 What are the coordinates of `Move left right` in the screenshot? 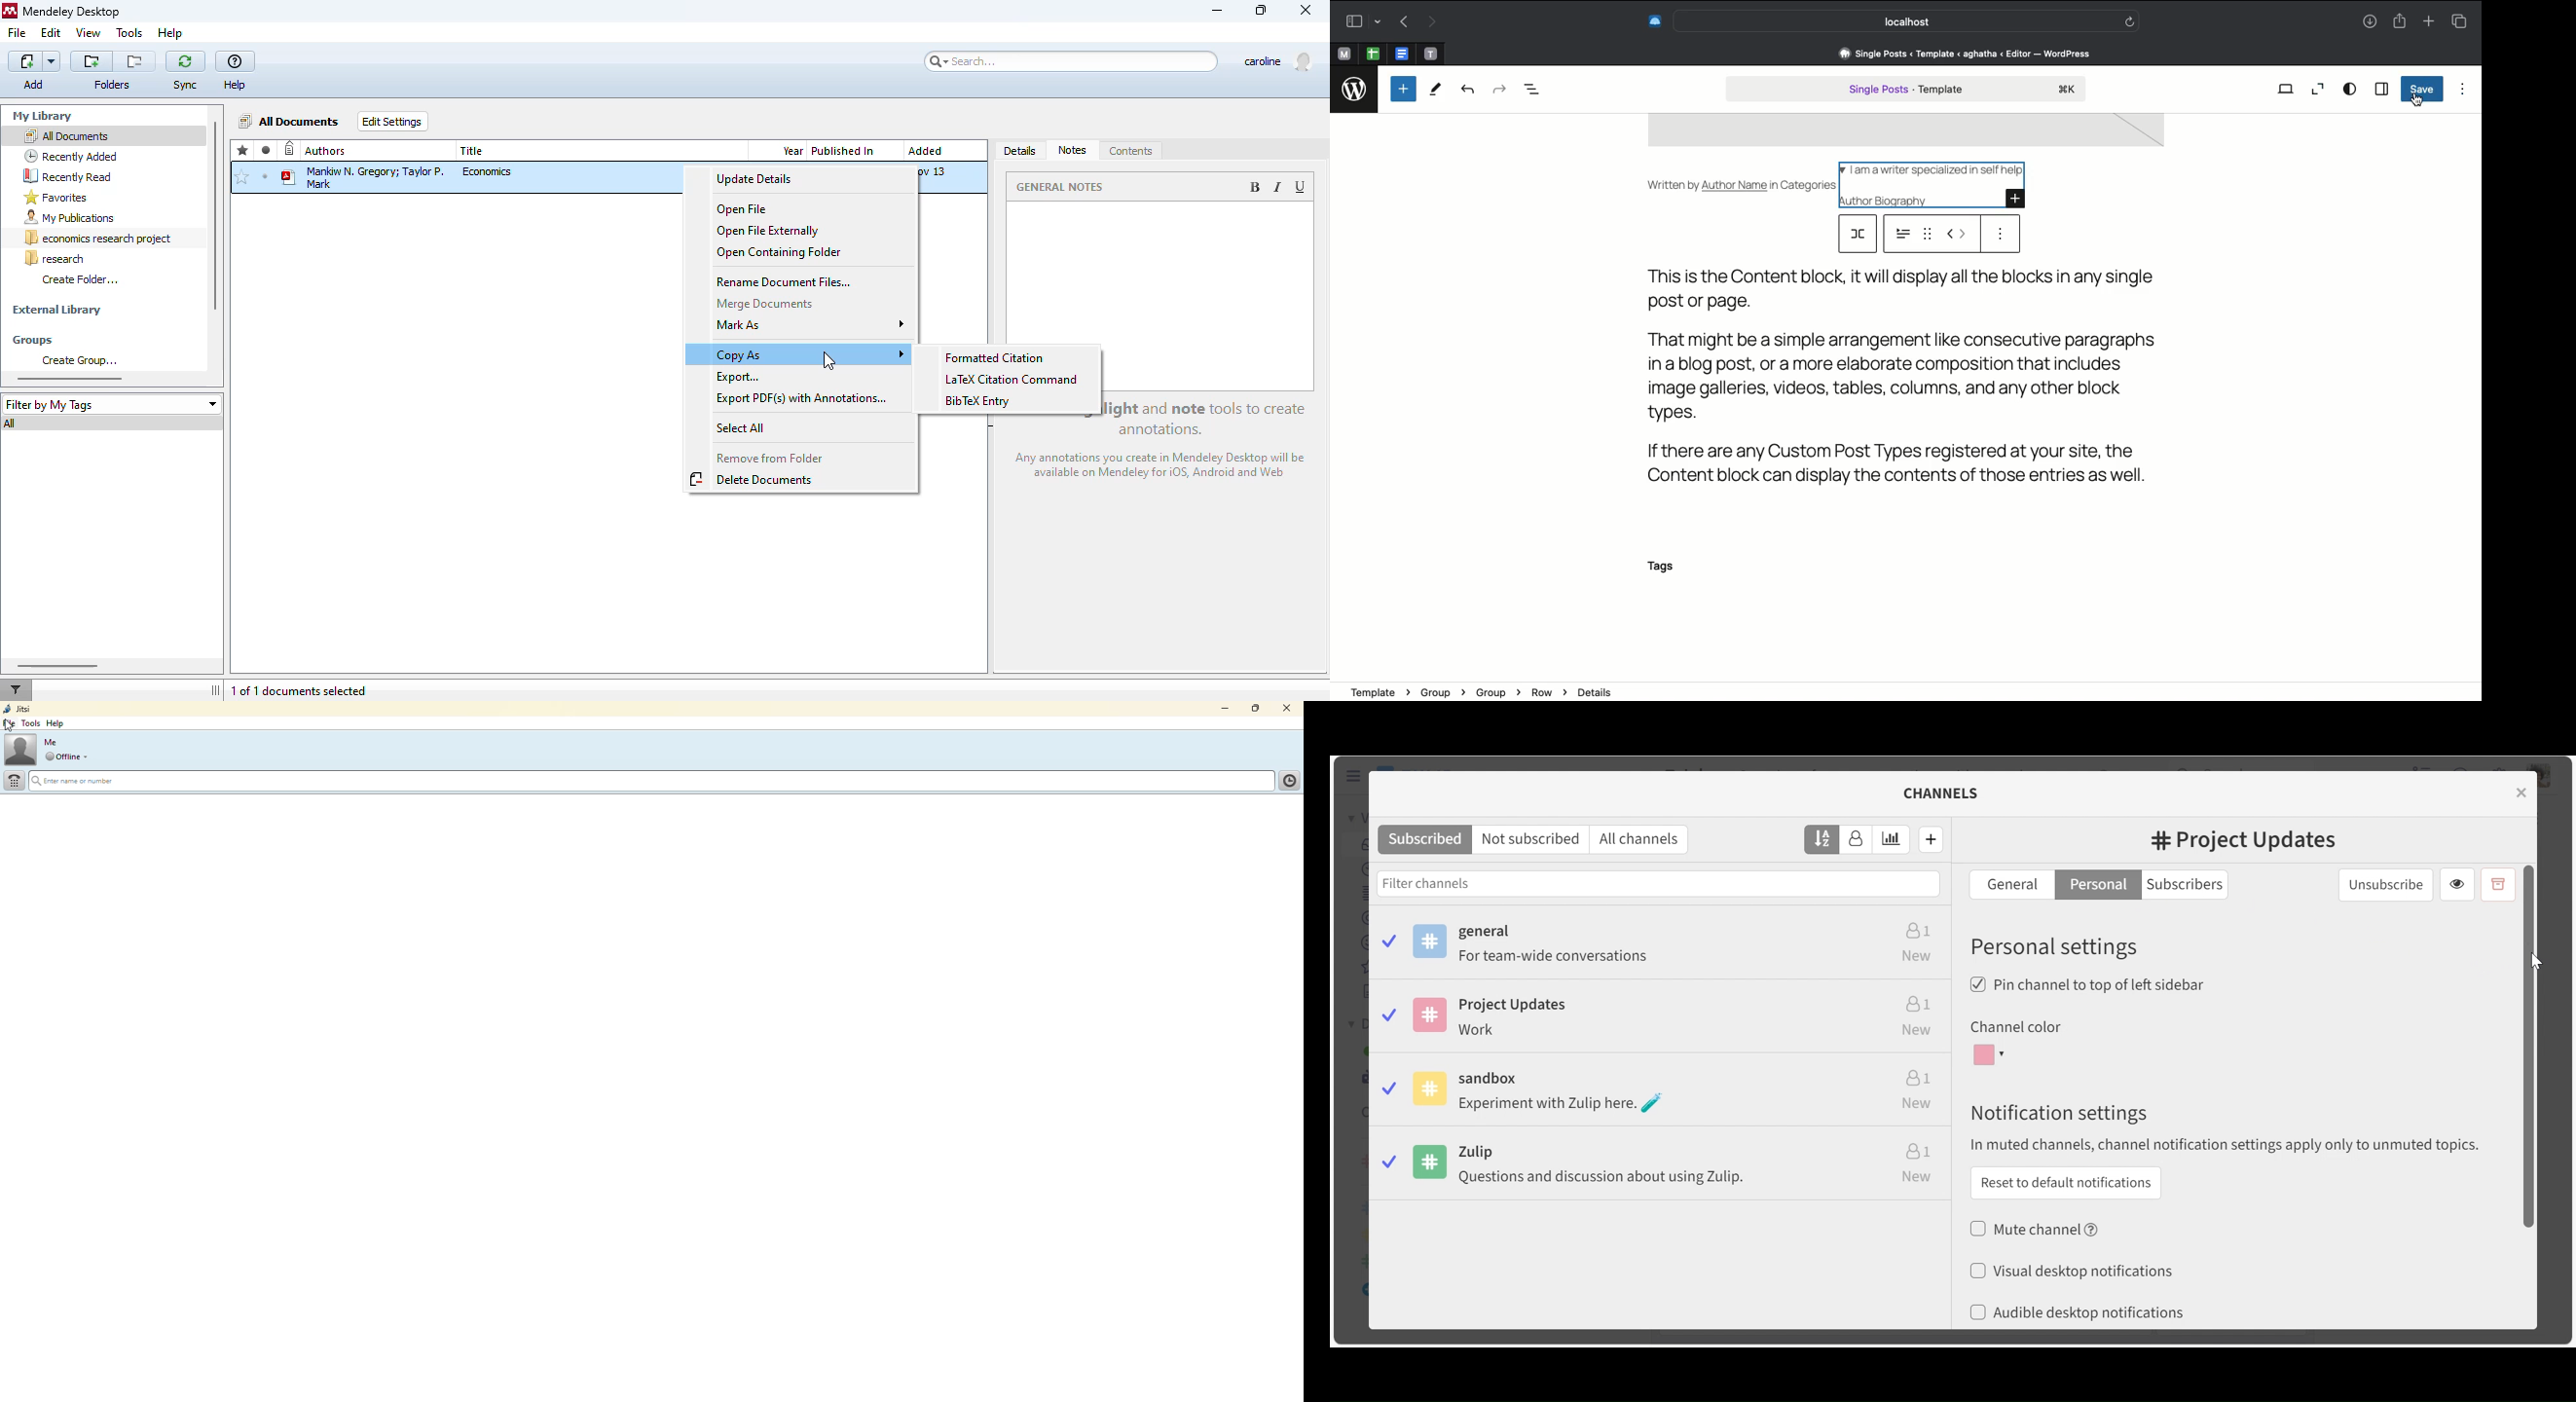 It's located at (1956, 234).